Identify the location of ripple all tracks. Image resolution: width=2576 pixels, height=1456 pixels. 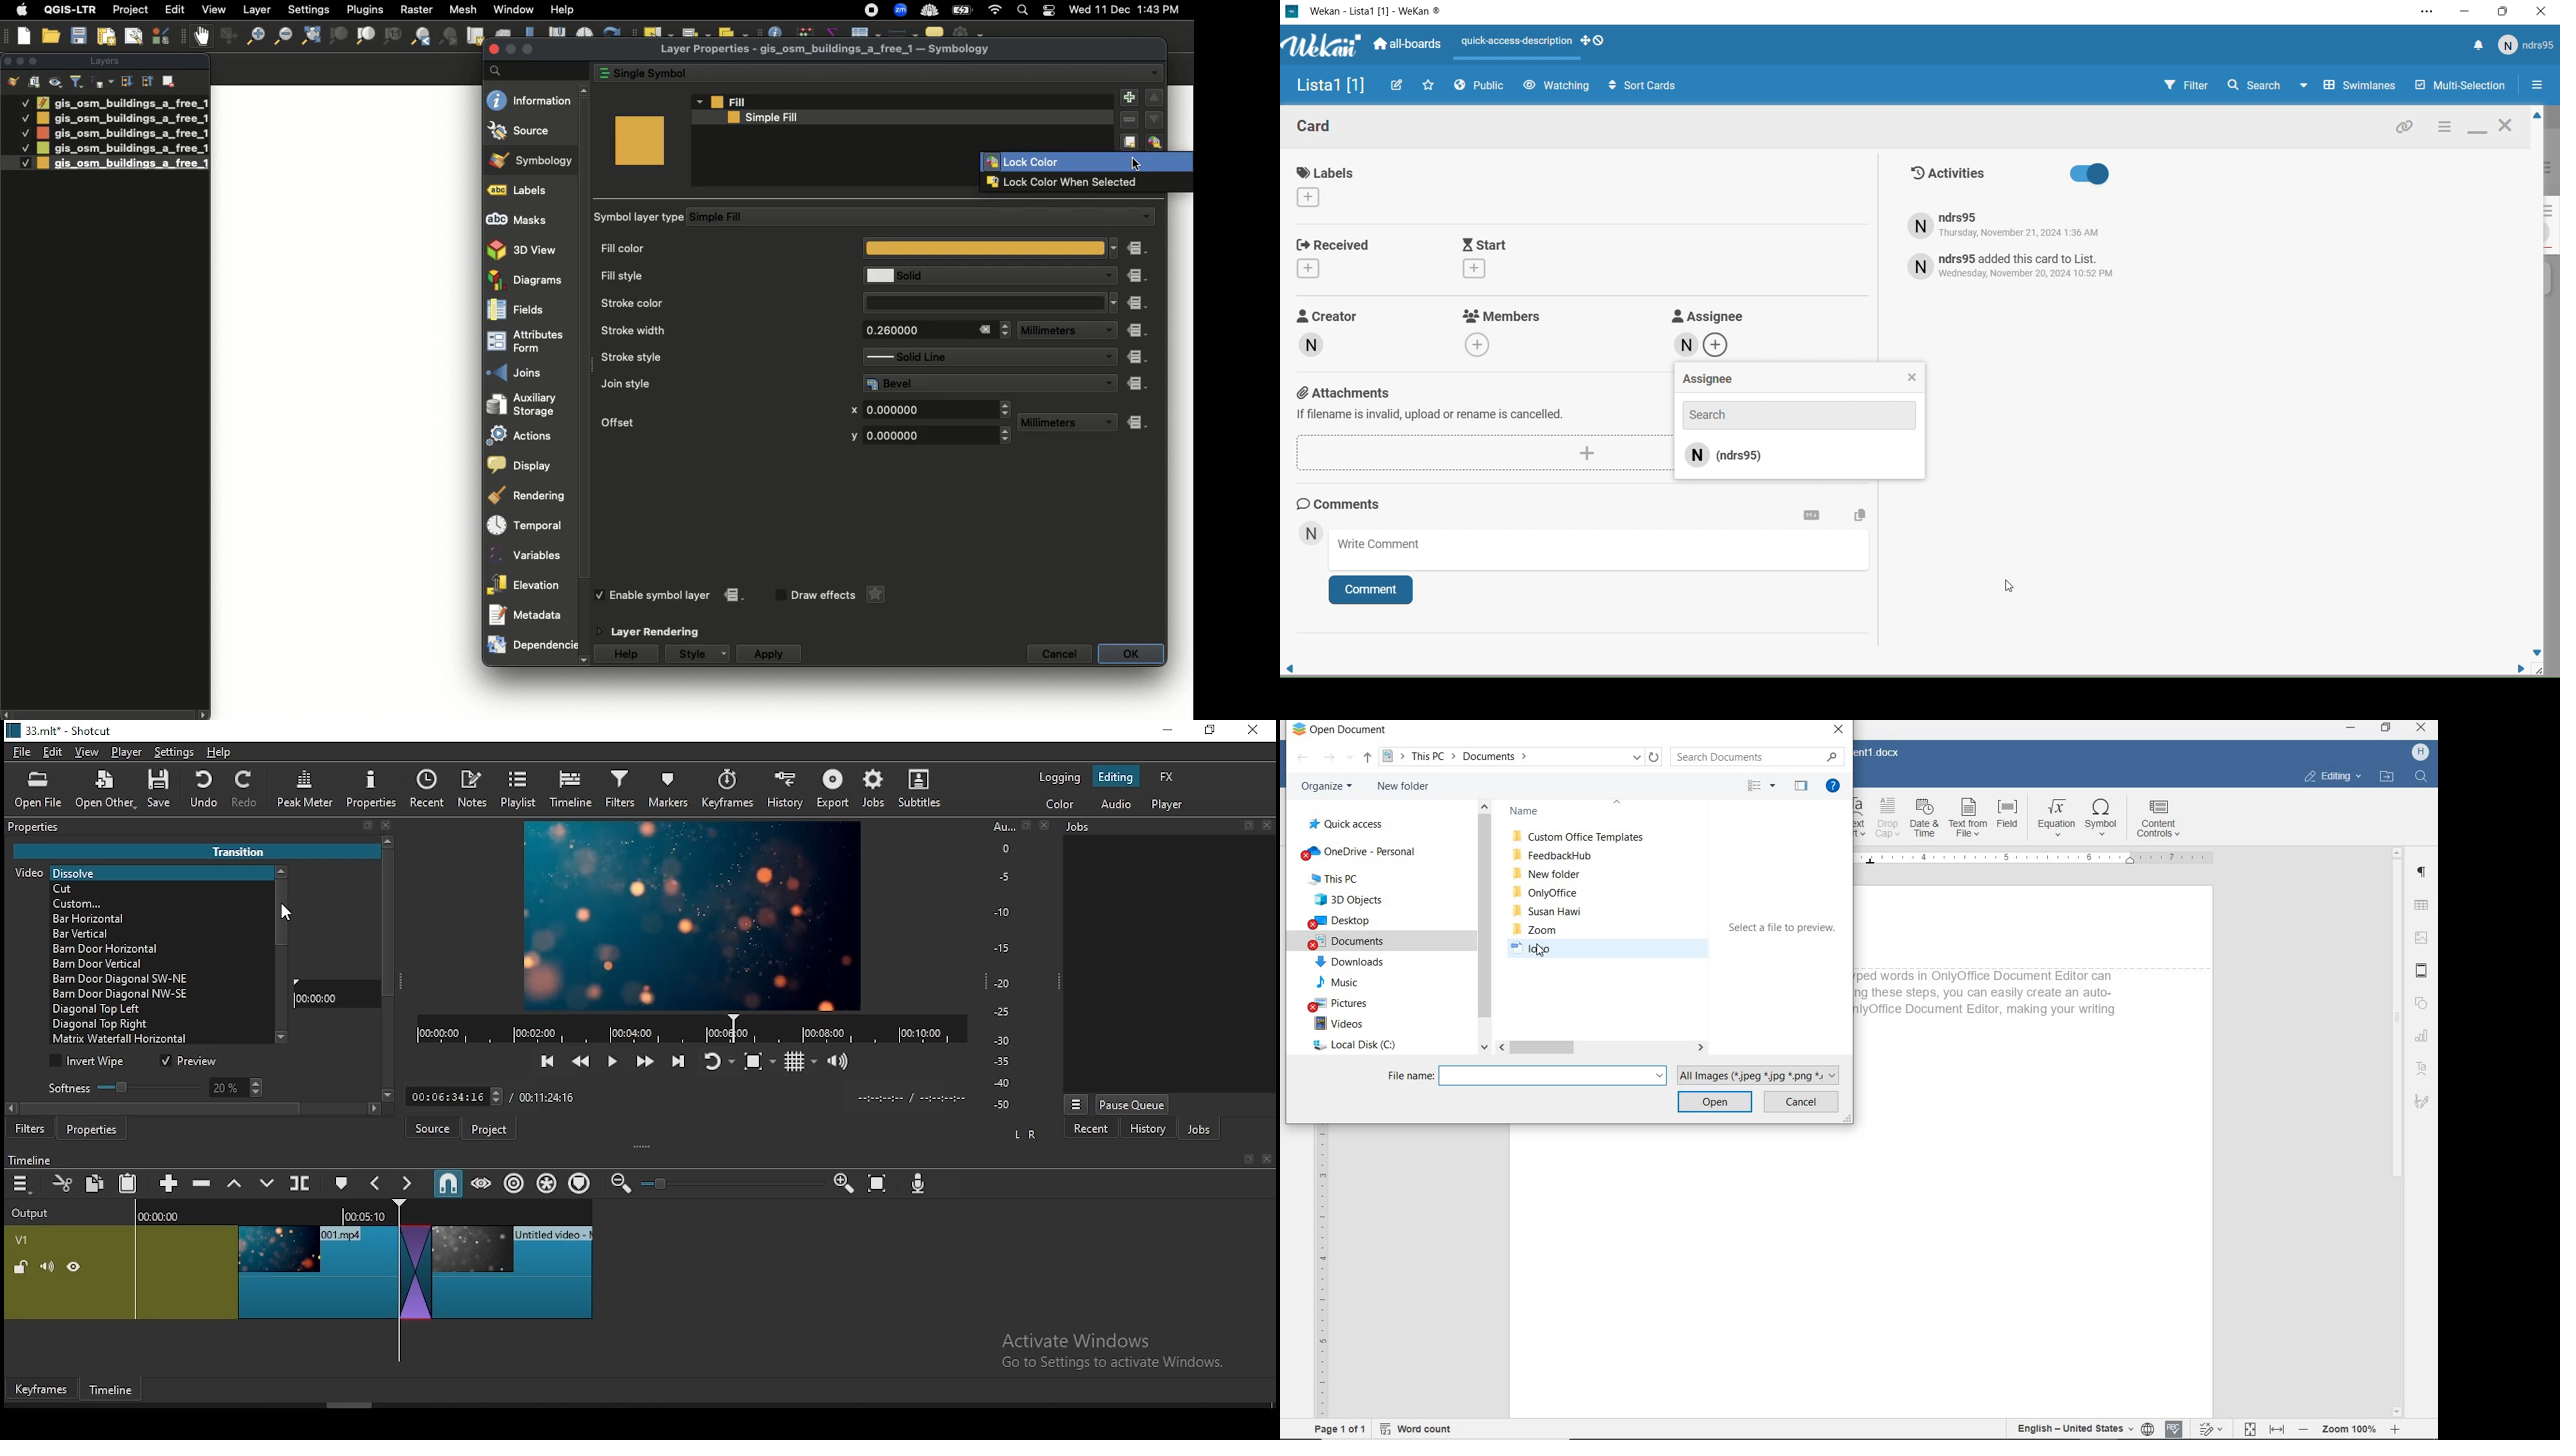
(548, 1182).